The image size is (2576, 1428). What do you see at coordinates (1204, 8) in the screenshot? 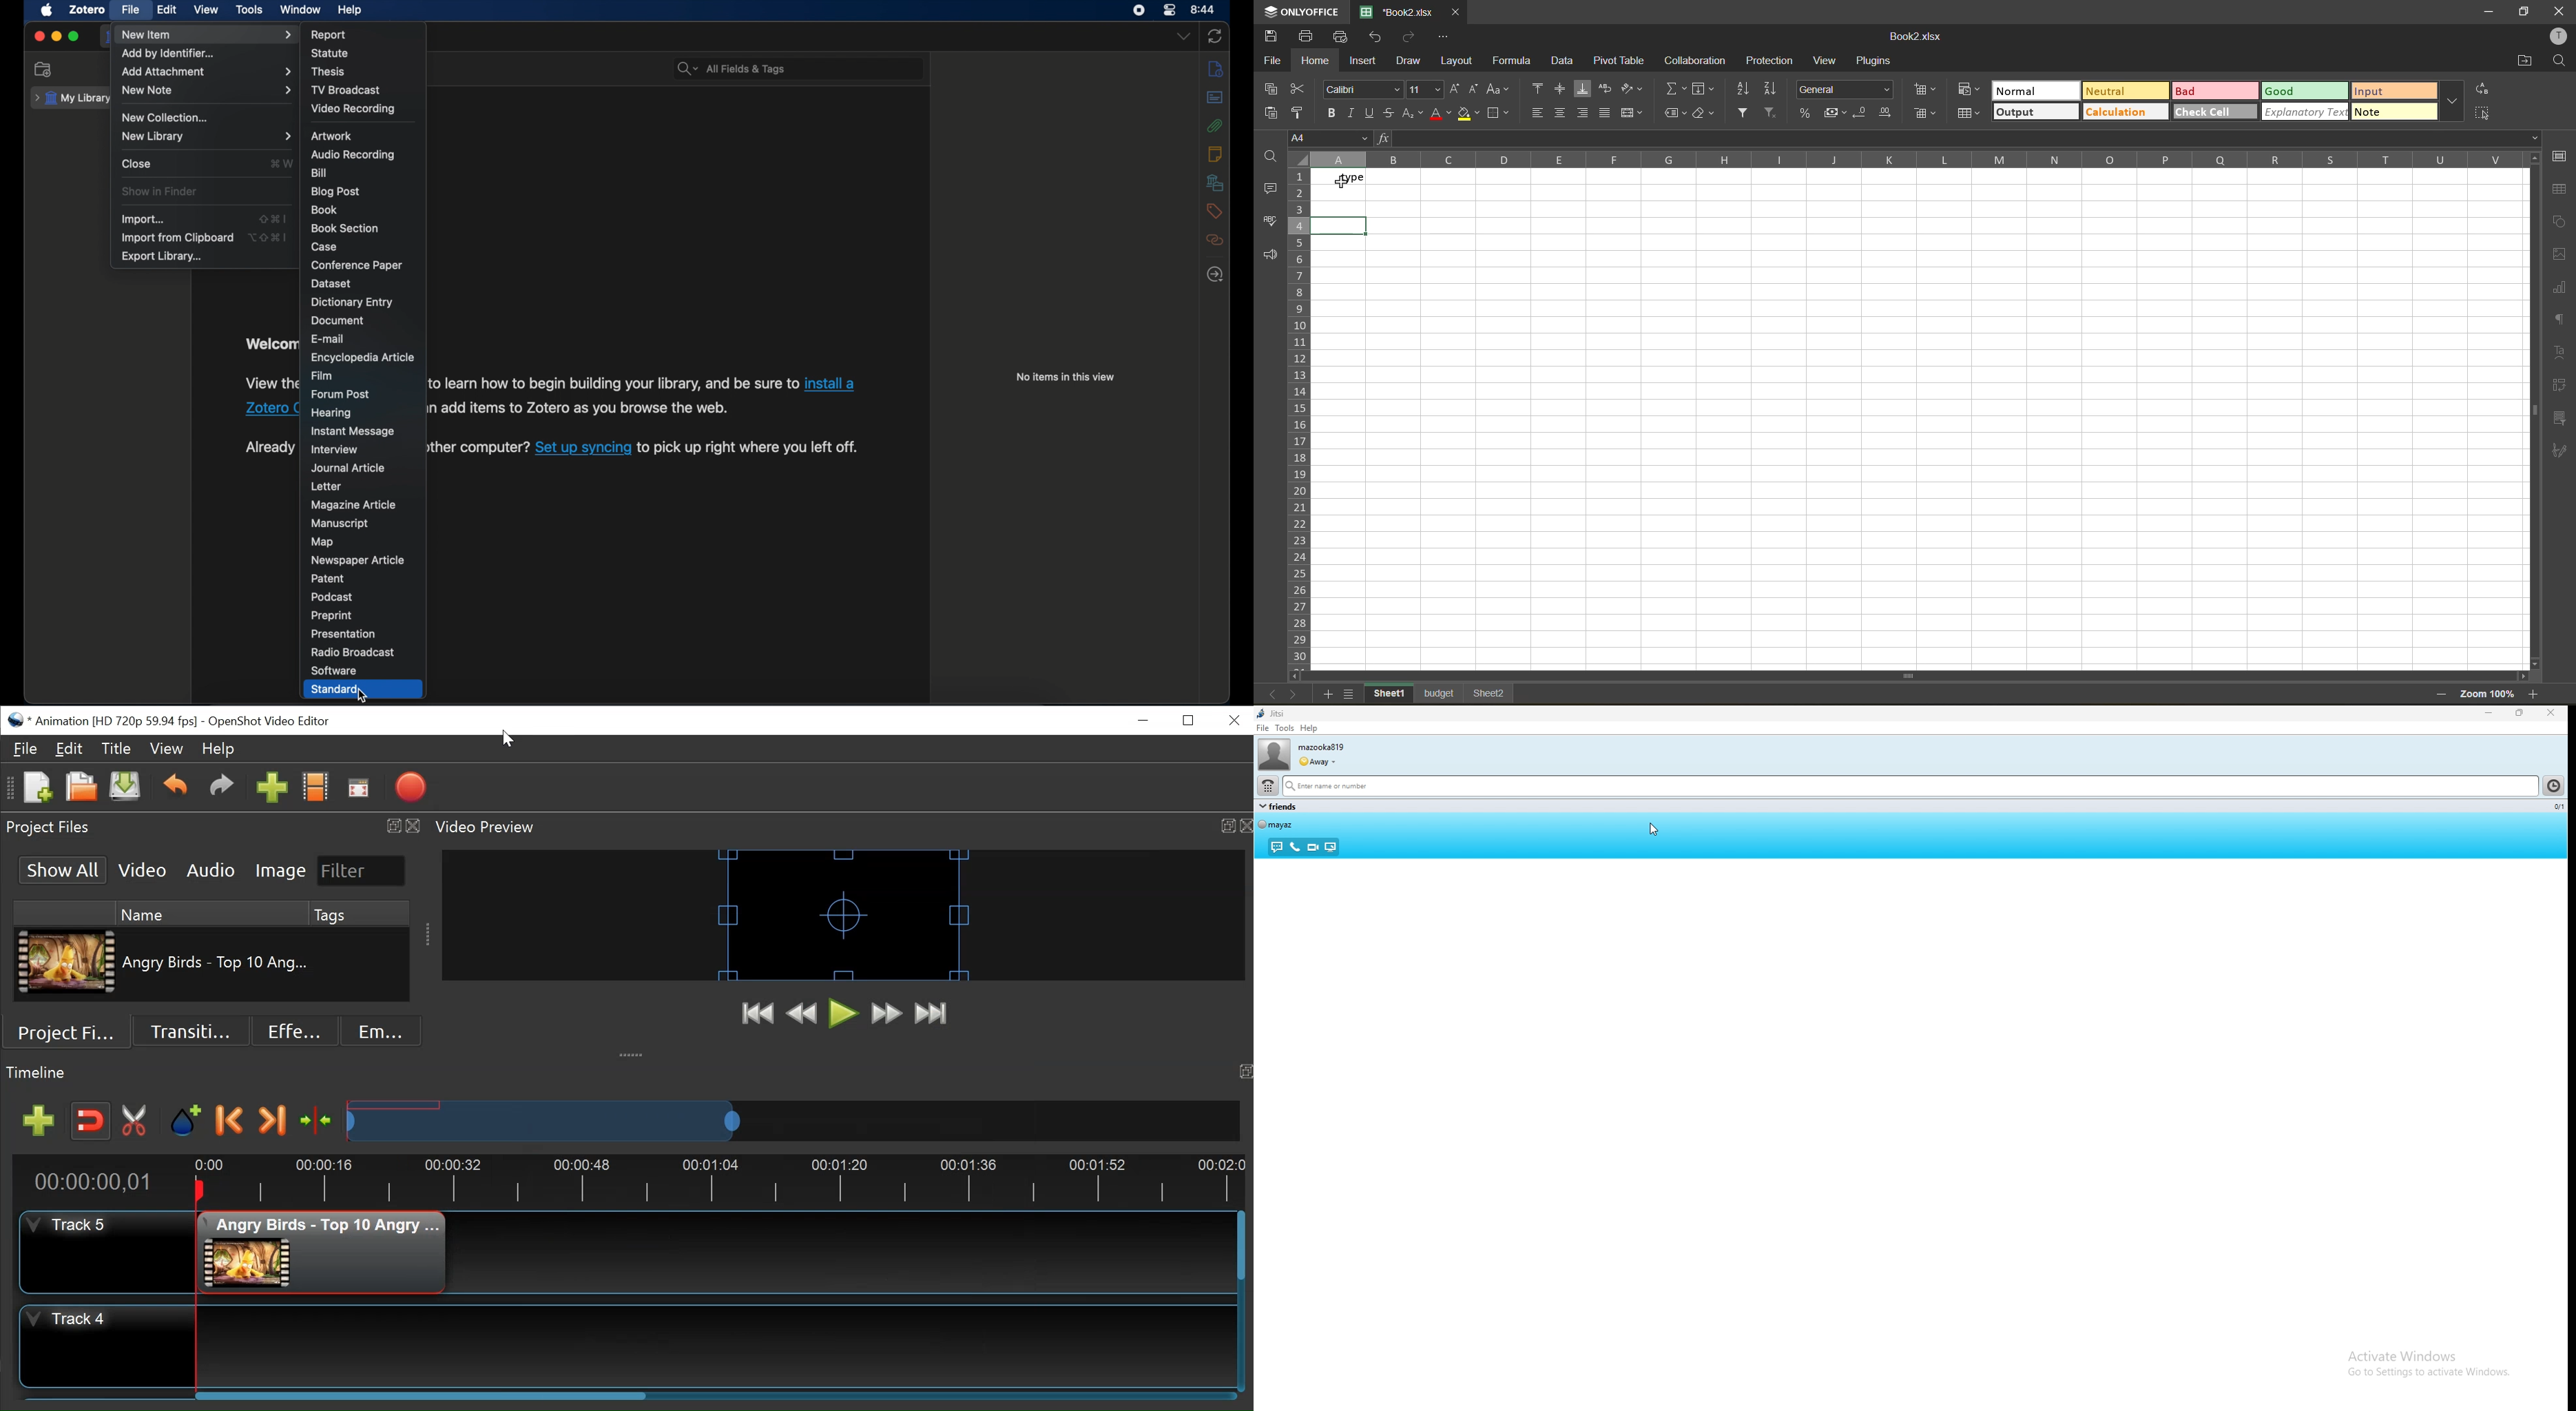
I see `8.44` at bounding box center [1204, 8].